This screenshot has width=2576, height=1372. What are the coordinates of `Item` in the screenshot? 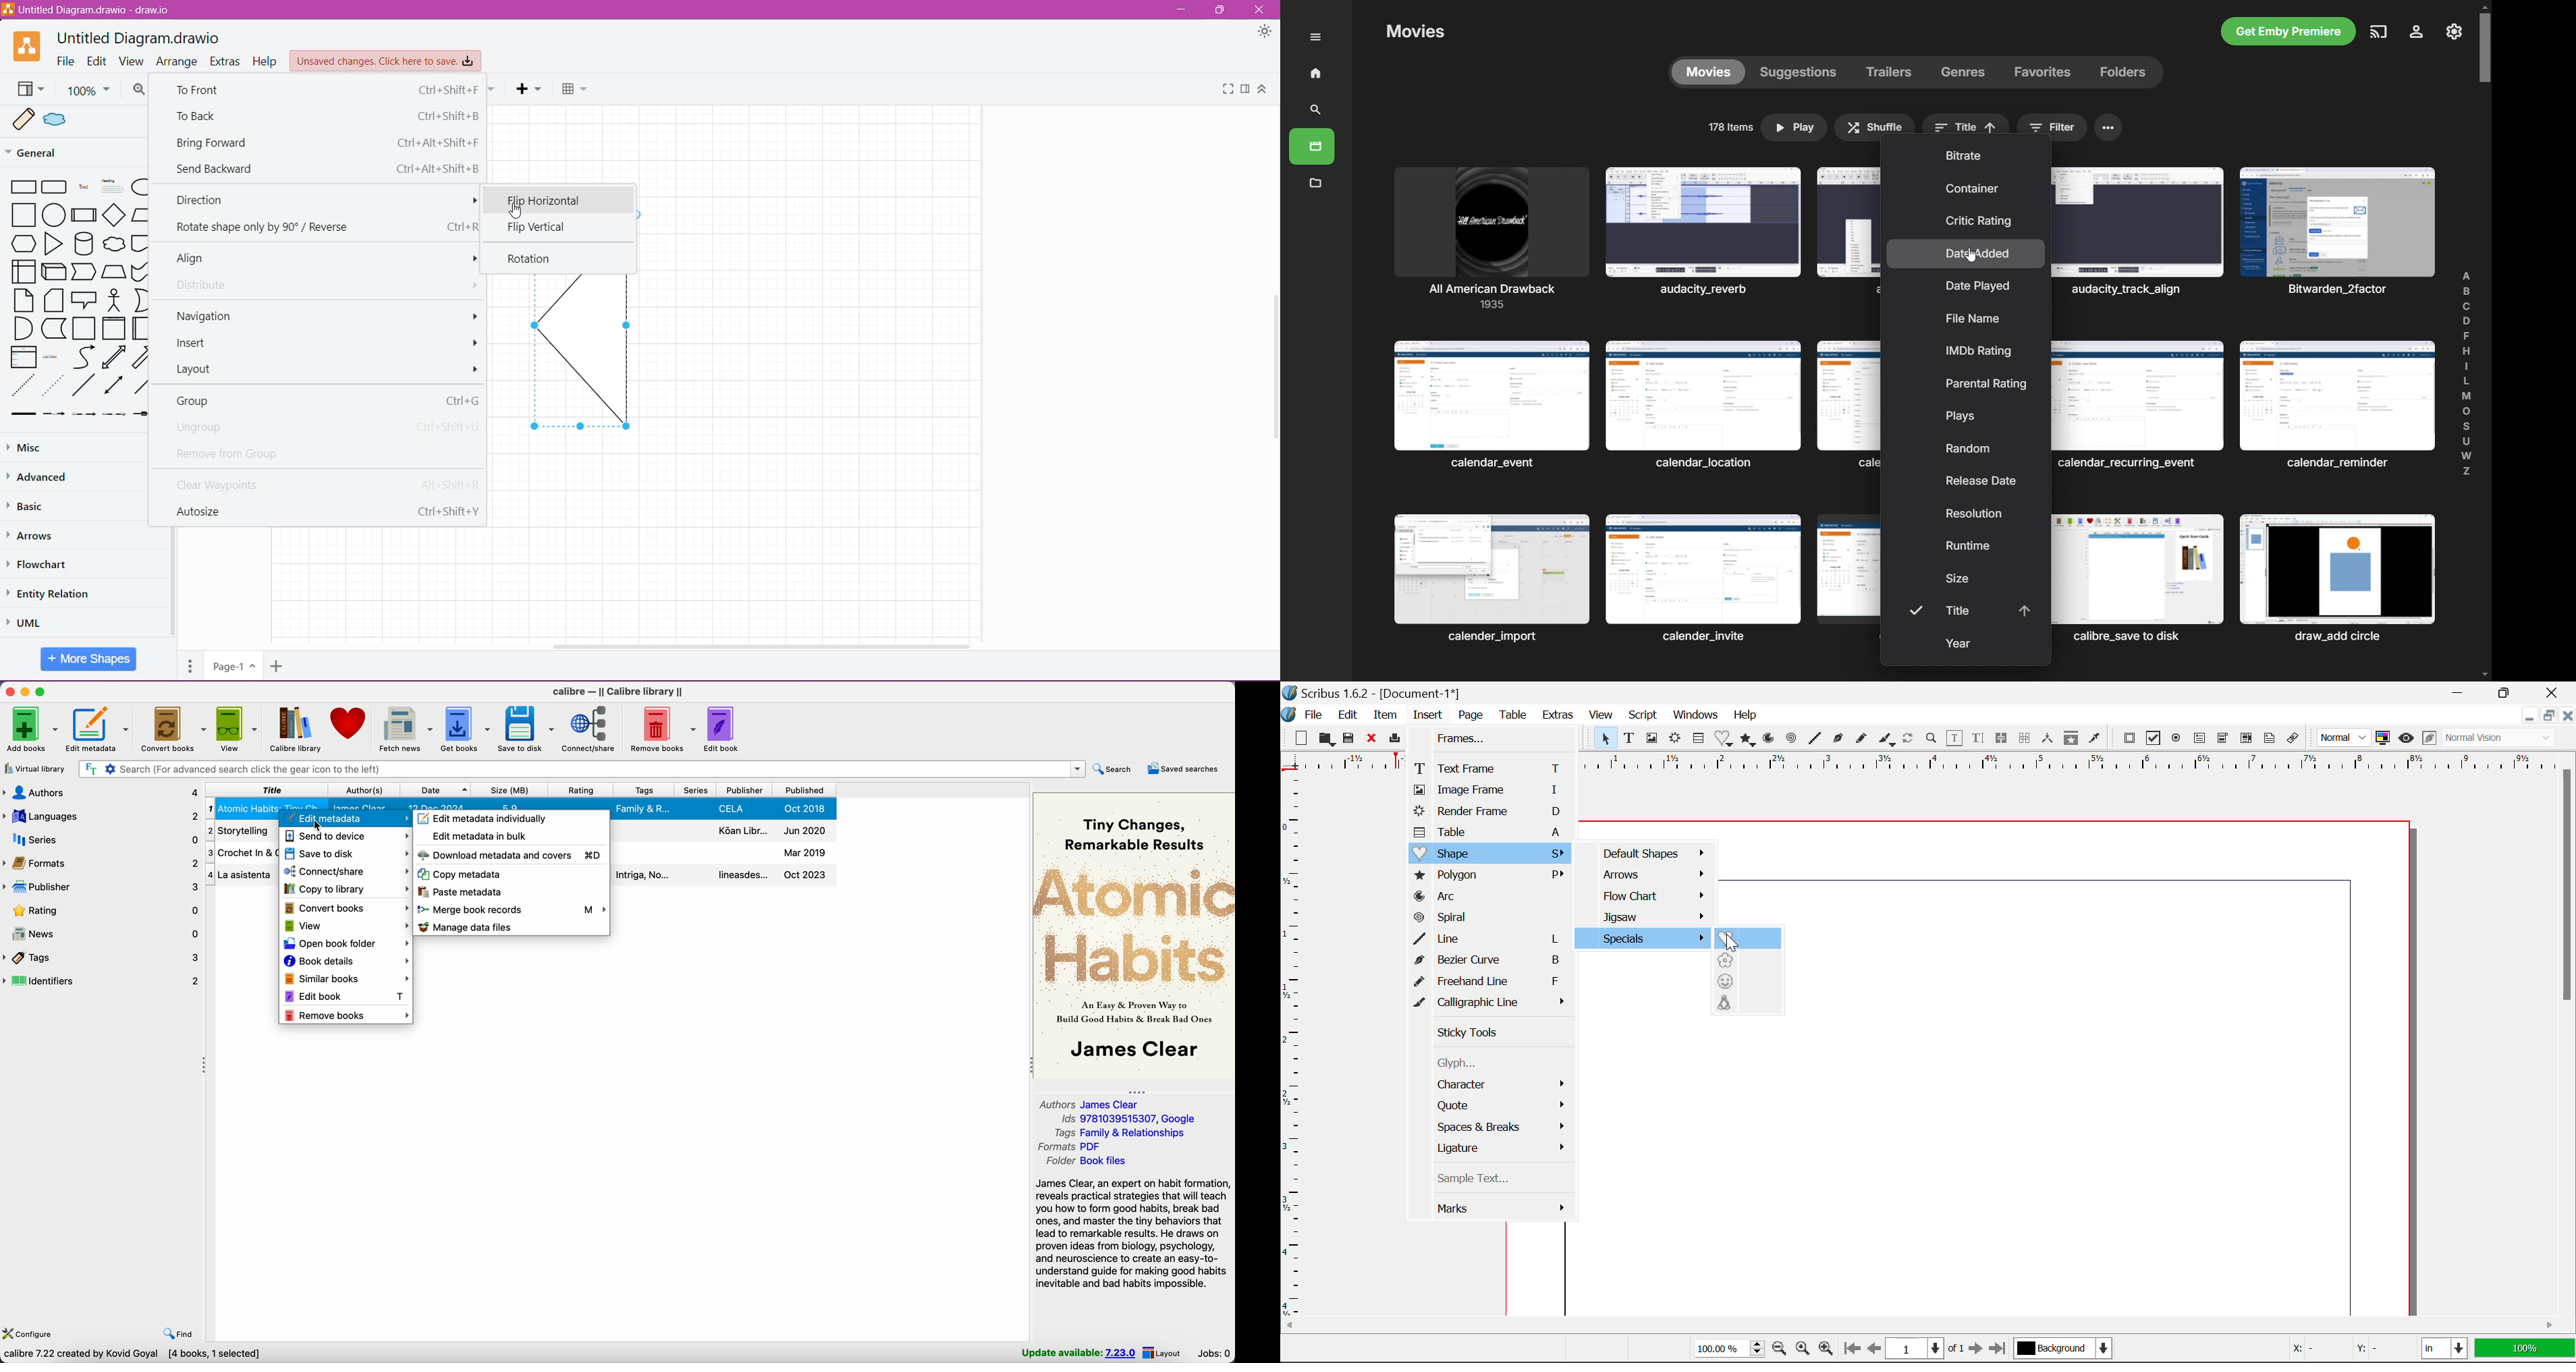 It's located at (1386, 716).